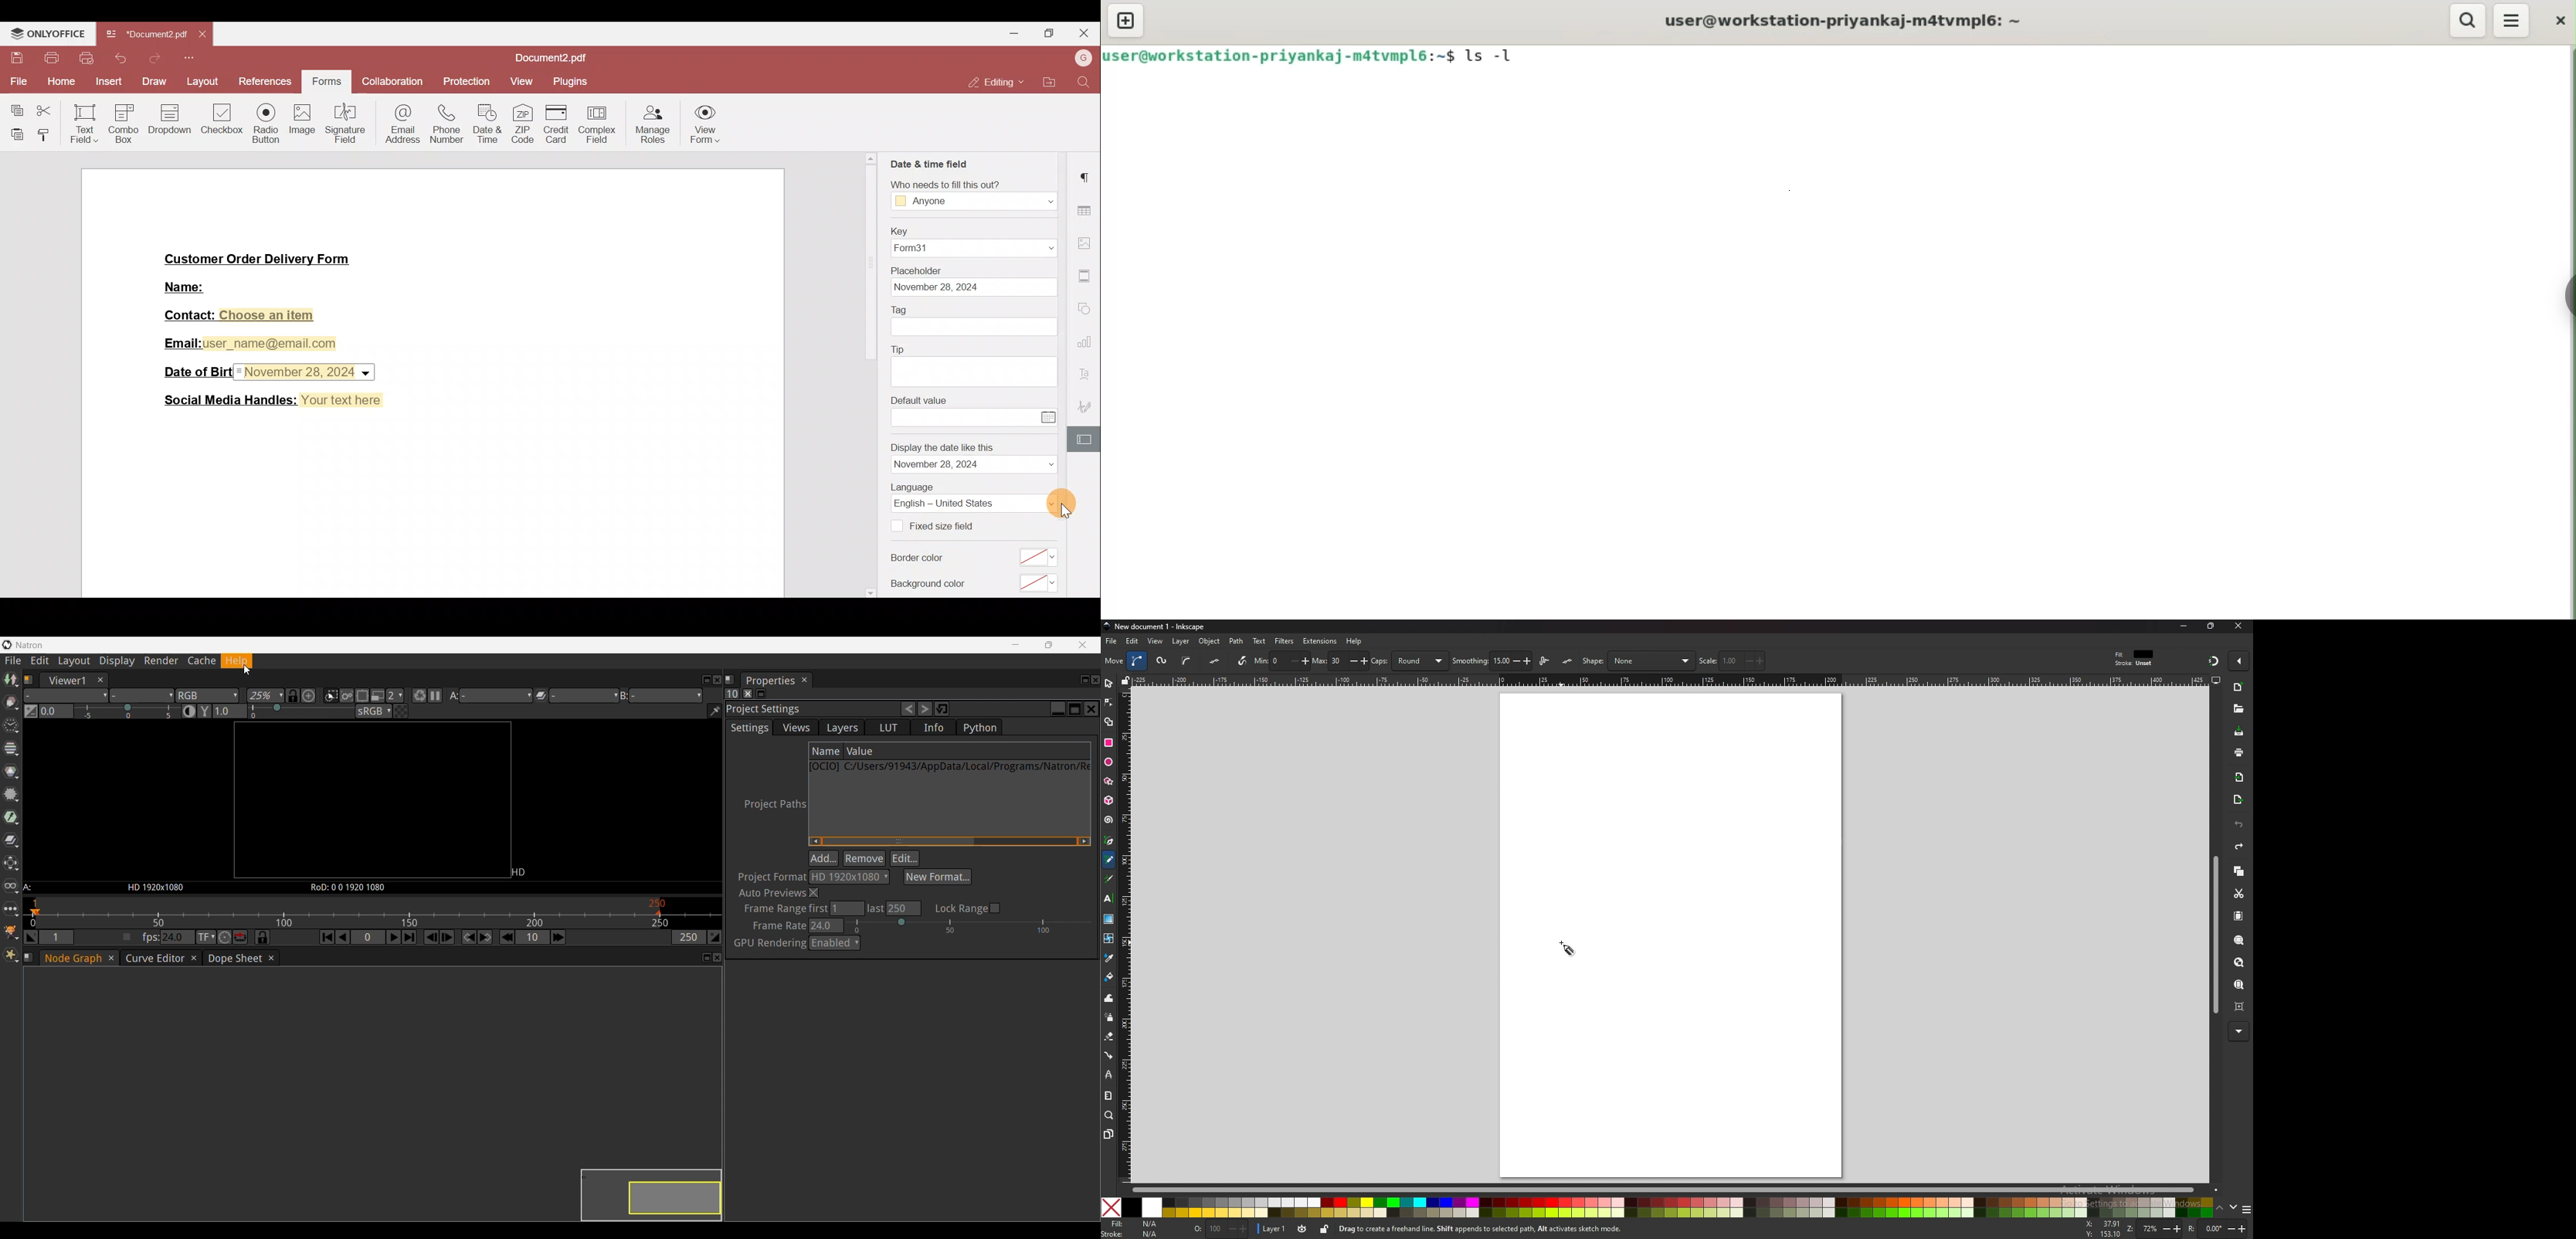 This screenshot has width=2576, height=1260. I want to click on more, so click(2239, 1031).